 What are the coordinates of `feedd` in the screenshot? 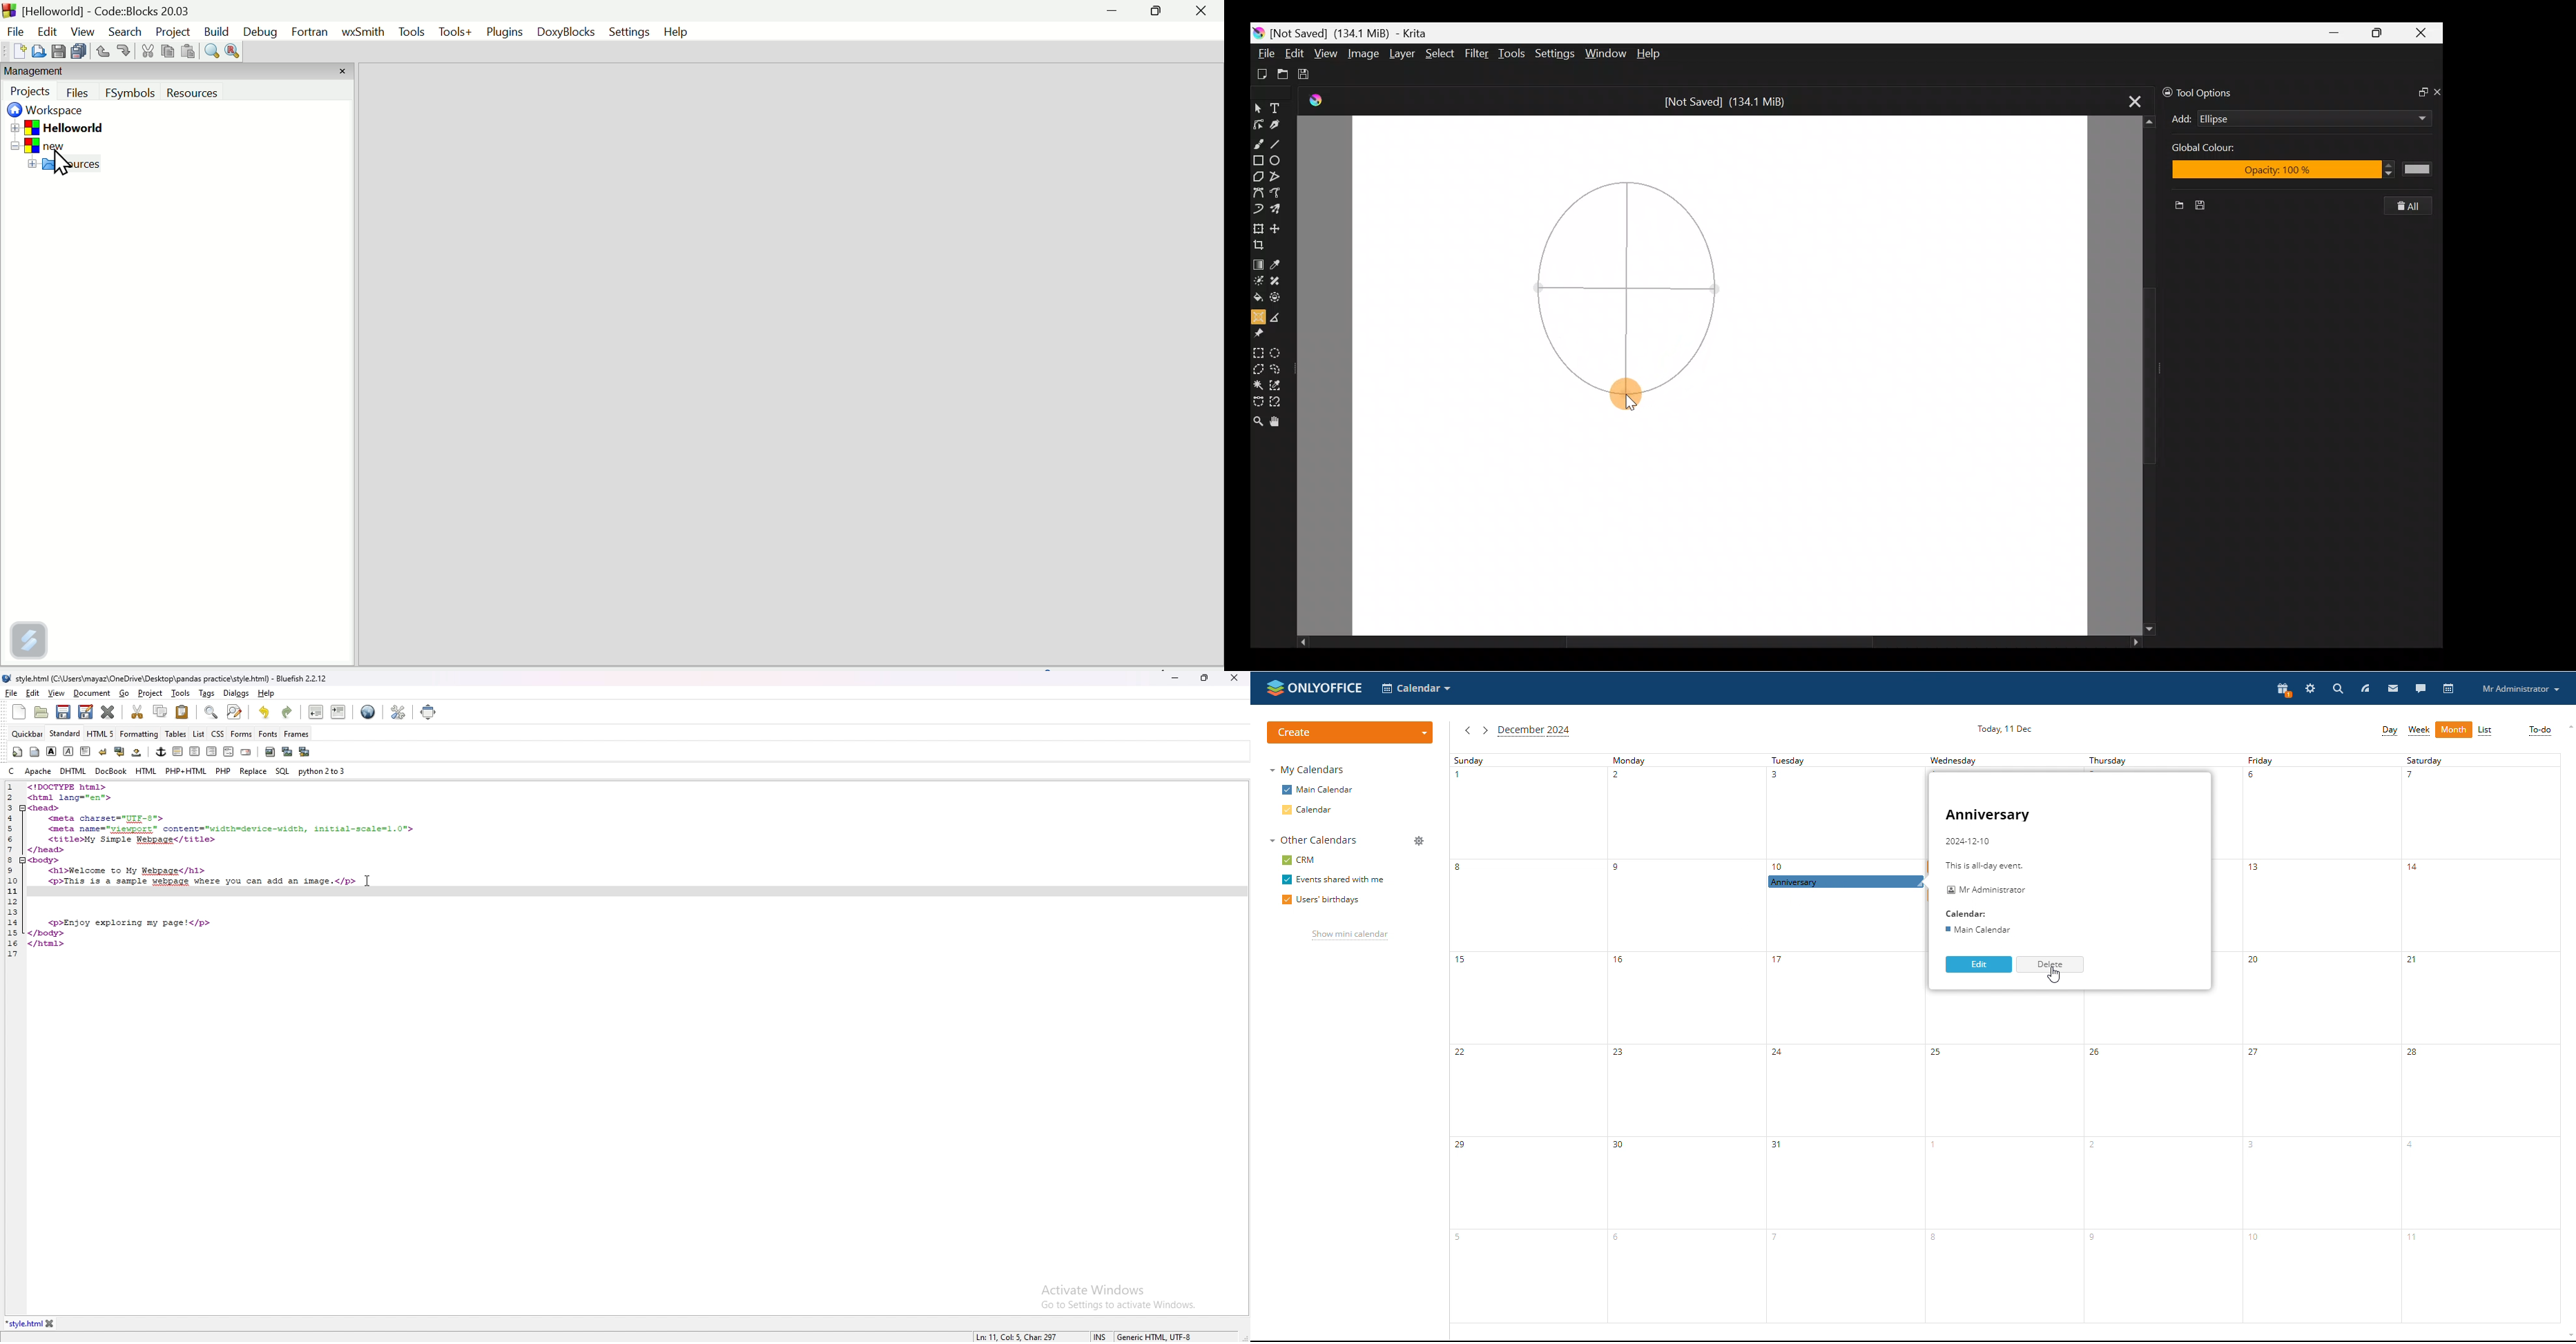 It's located at (2365, 688).